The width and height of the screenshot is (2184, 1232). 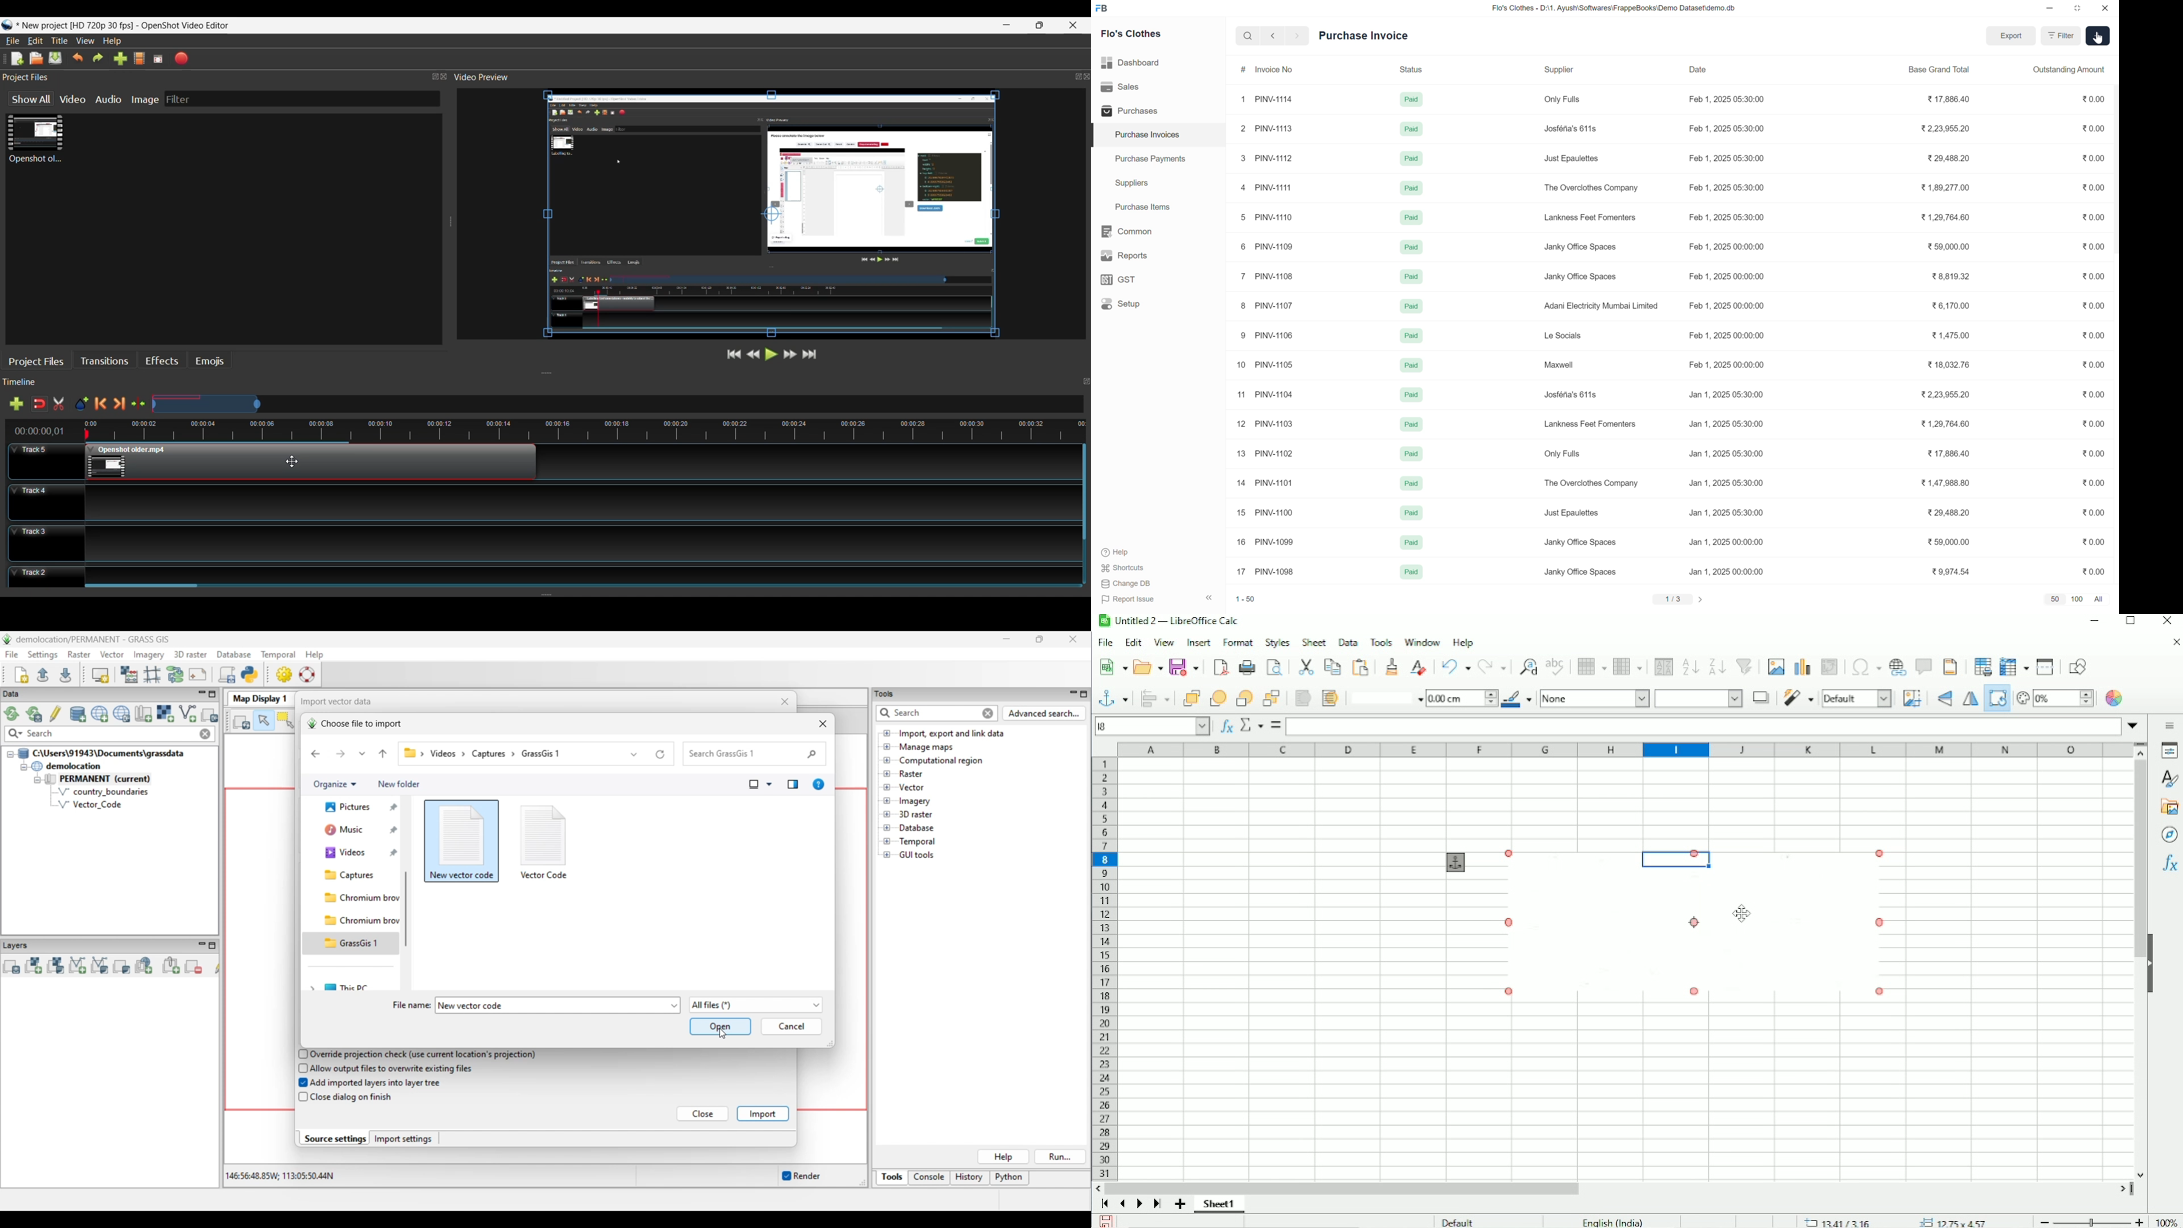 What do you see at coordinates (1601, 305) in the screenshot?
I see `Adani Electricity Mumbai Limited` at bounding box center [1601, 305].